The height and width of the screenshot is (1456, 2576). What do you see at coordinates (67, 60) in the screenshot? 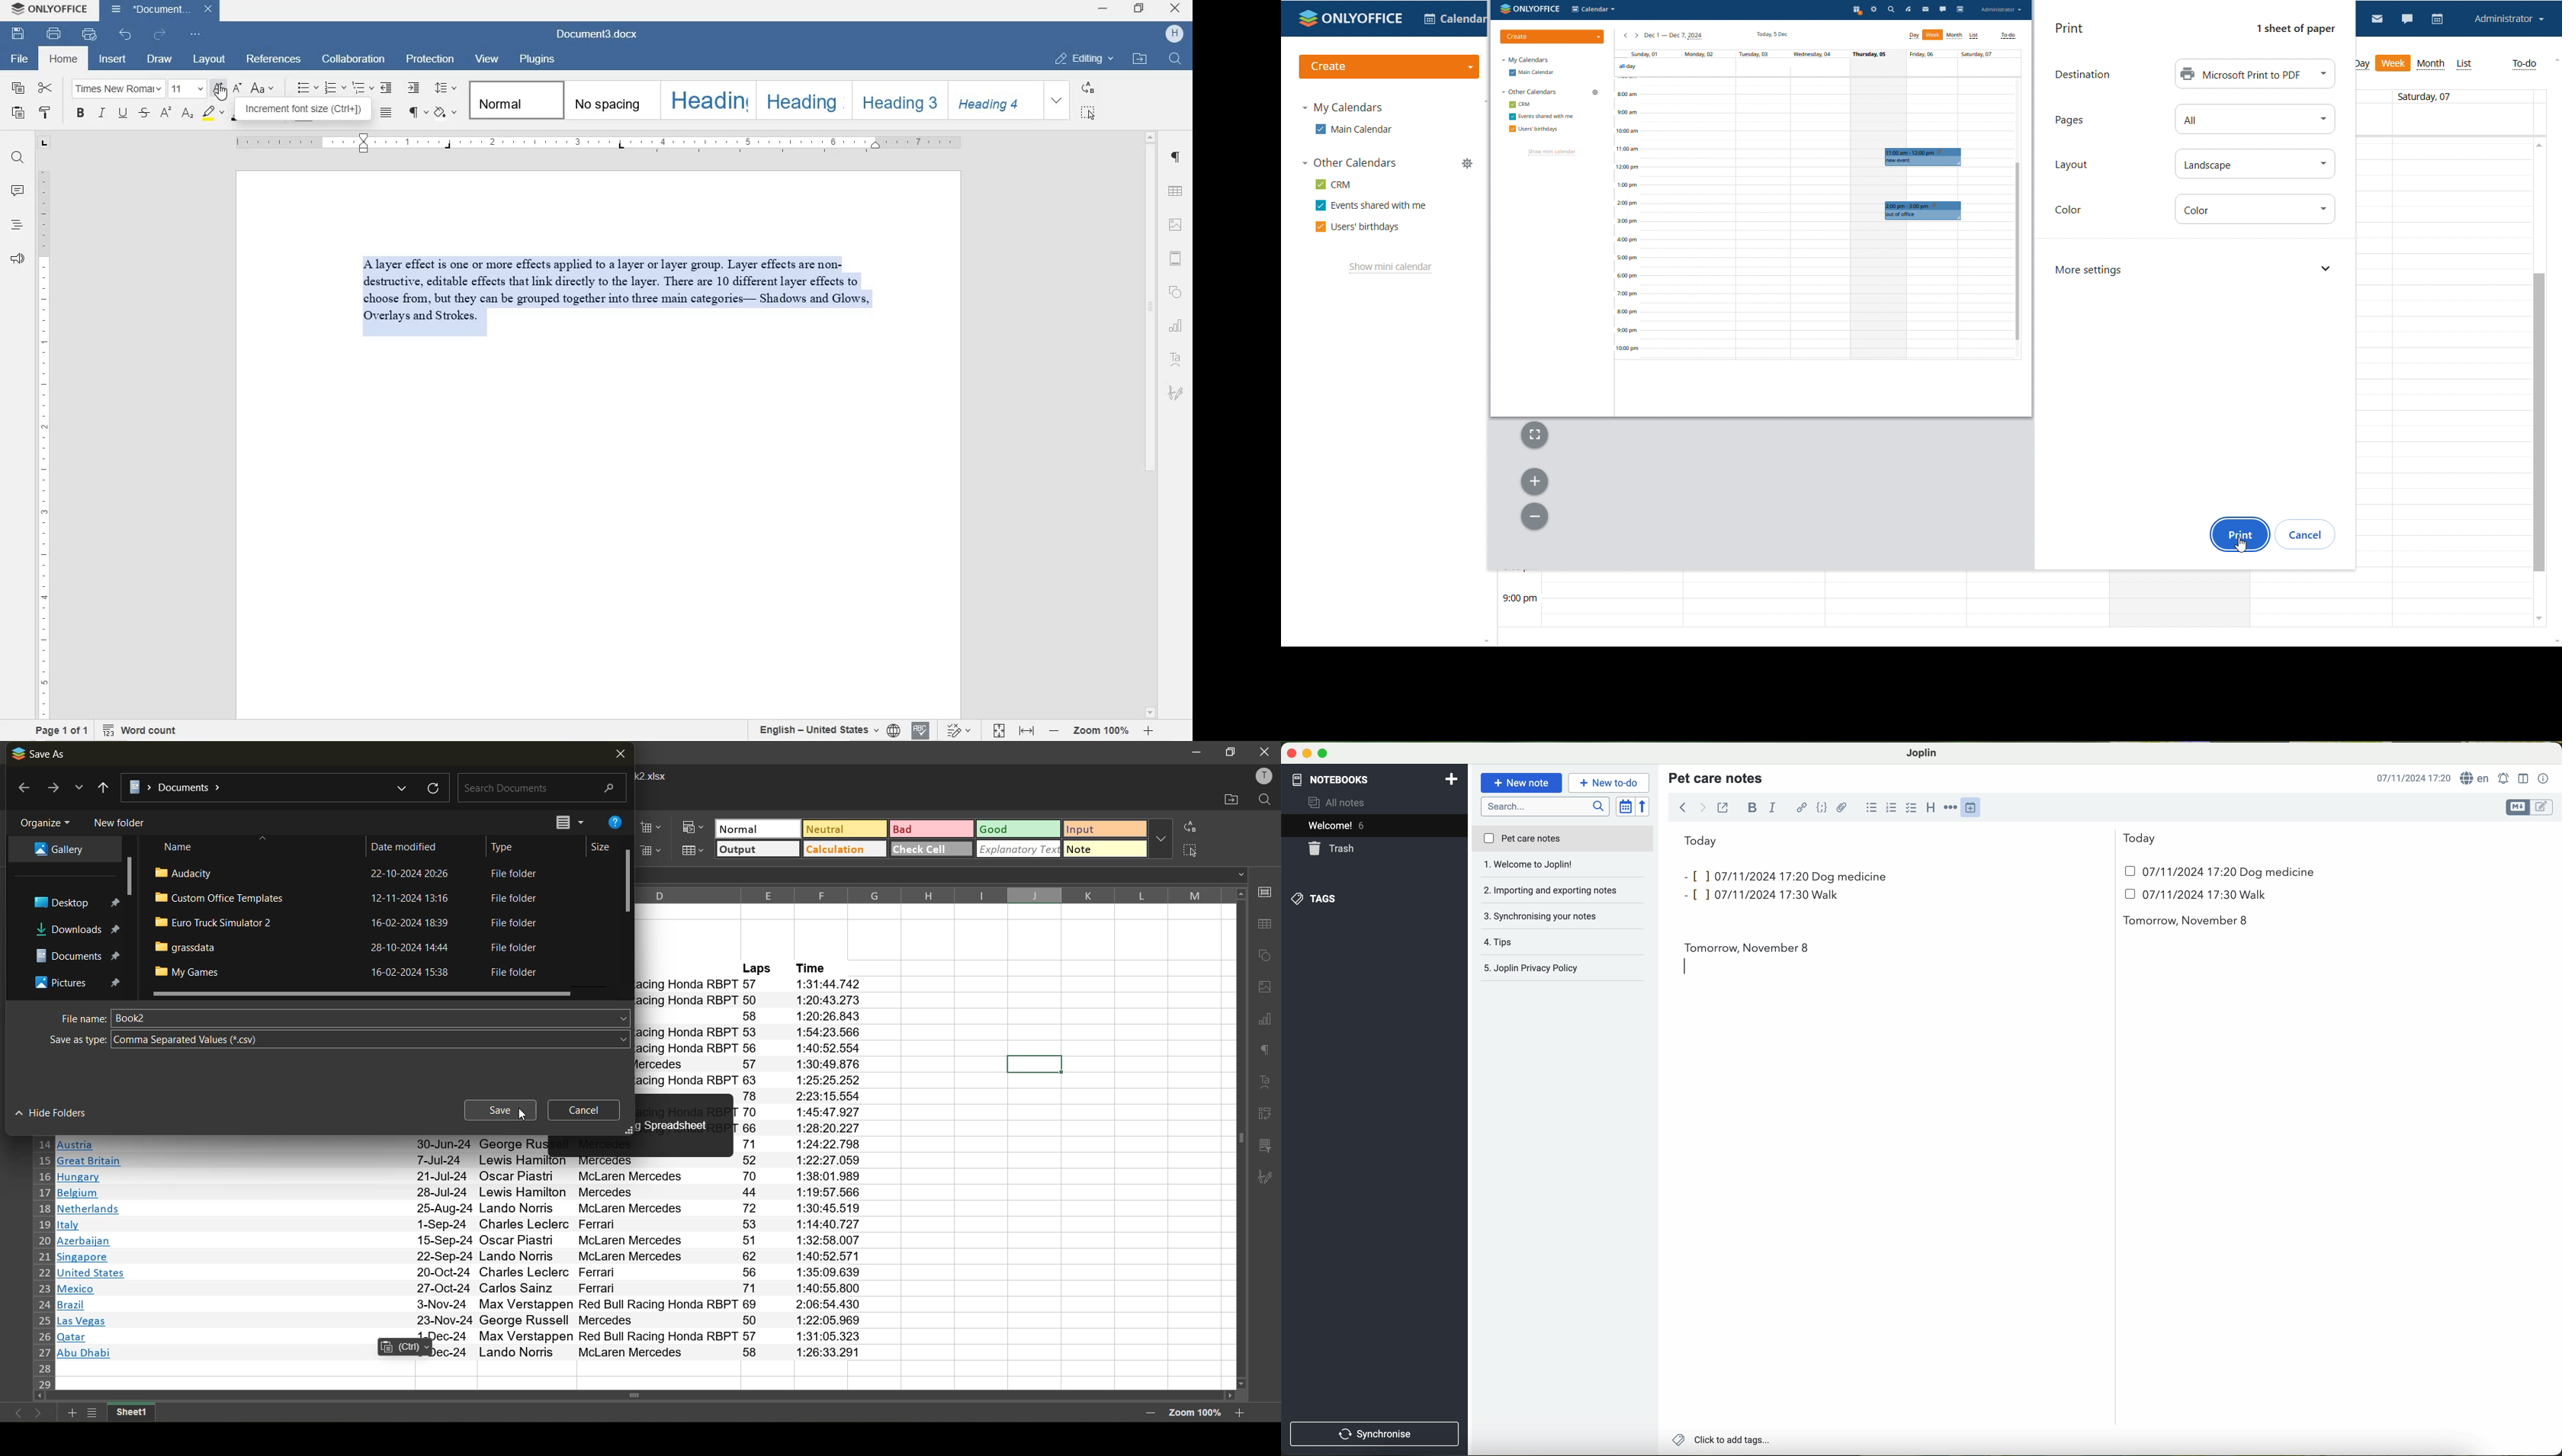
I see `home` at bounding box center [67, 60].